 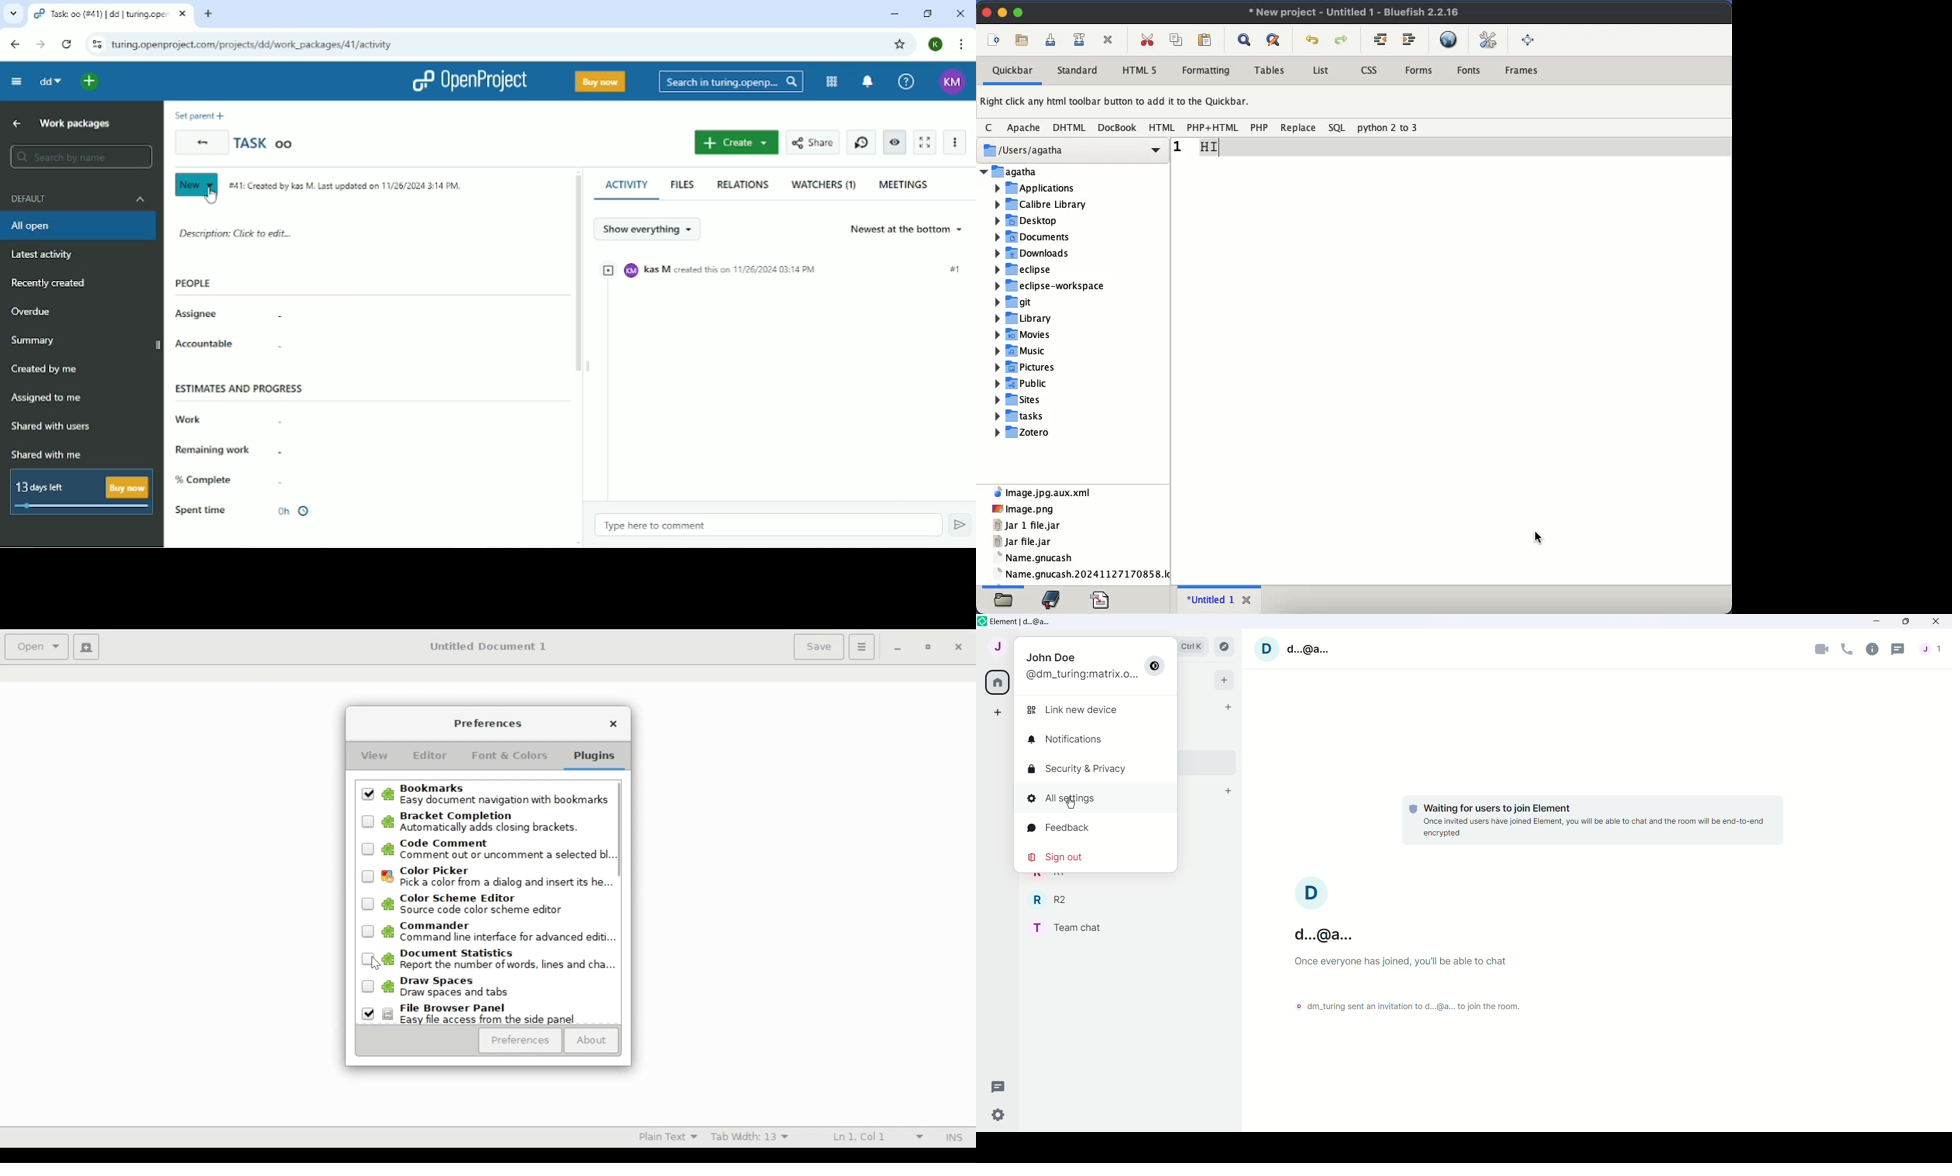 I want to click on John Doe, so click(x=1051, y=658).